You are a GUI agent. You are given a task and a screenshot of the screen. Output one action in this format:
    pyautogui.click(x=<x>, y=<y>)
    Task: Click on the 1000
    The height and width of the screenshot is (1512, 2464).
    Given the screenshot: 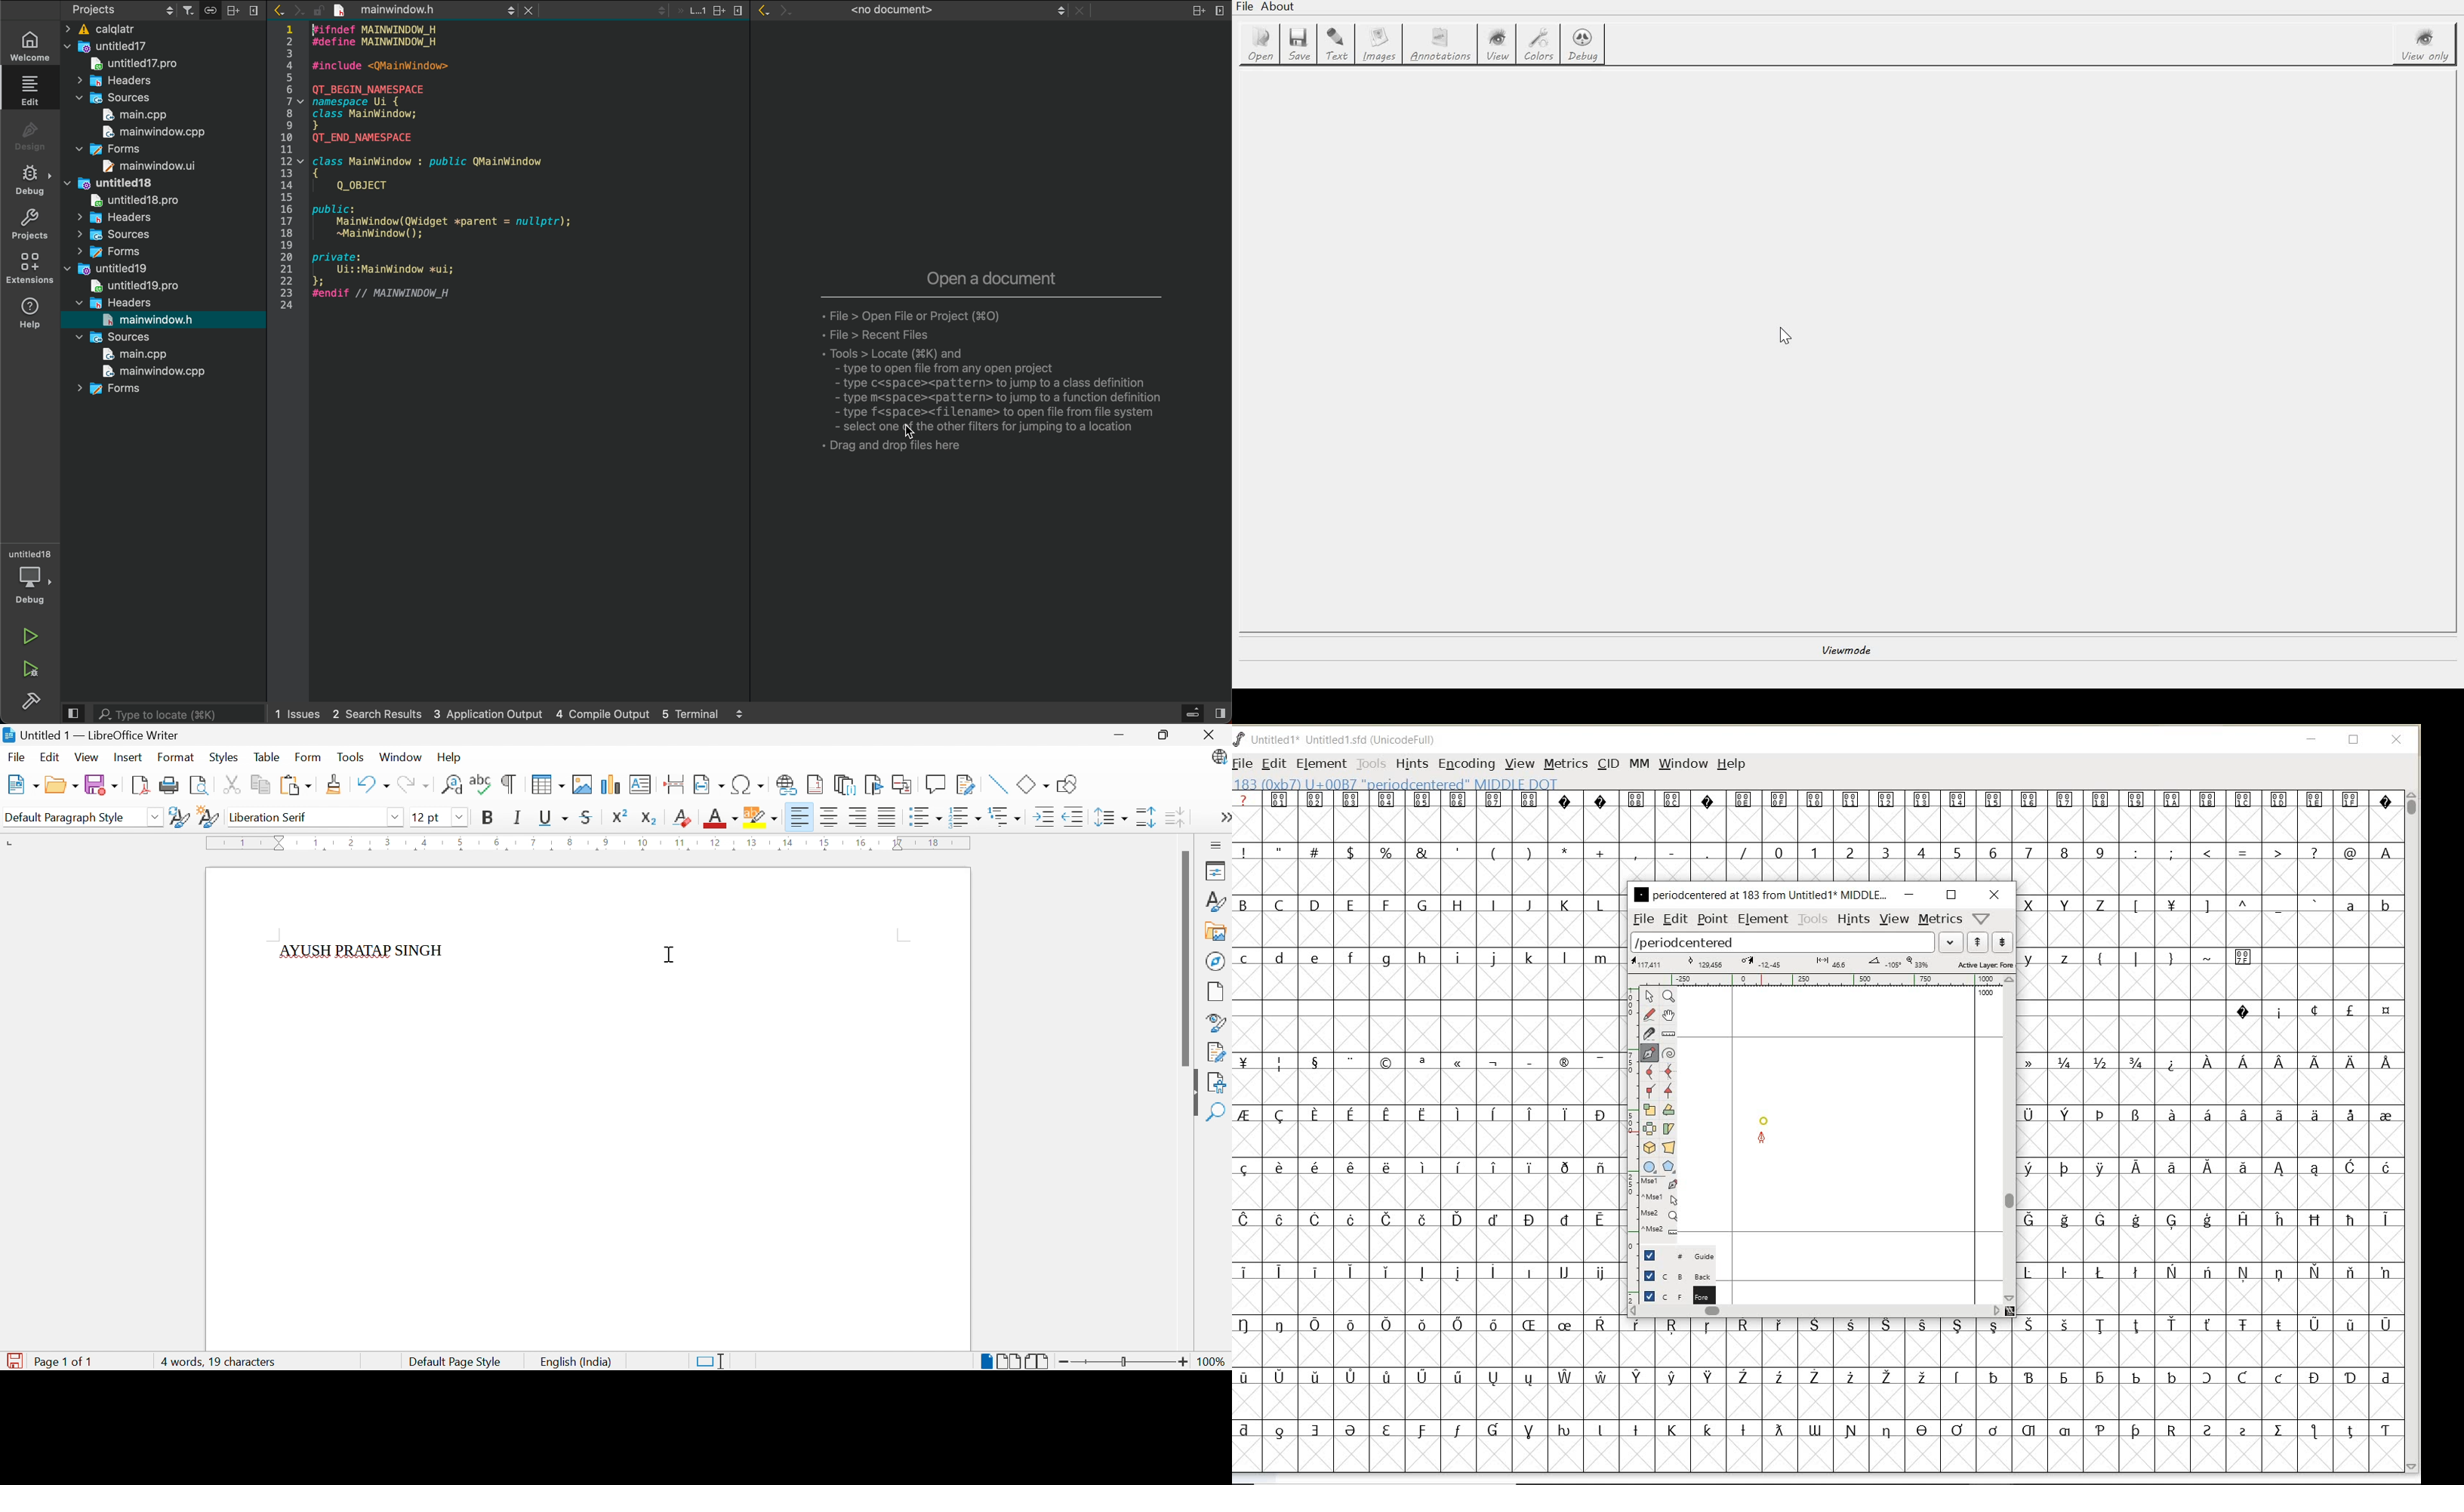 What is the action you would take?
    pyautogui.click(x=1984, y=994)
    